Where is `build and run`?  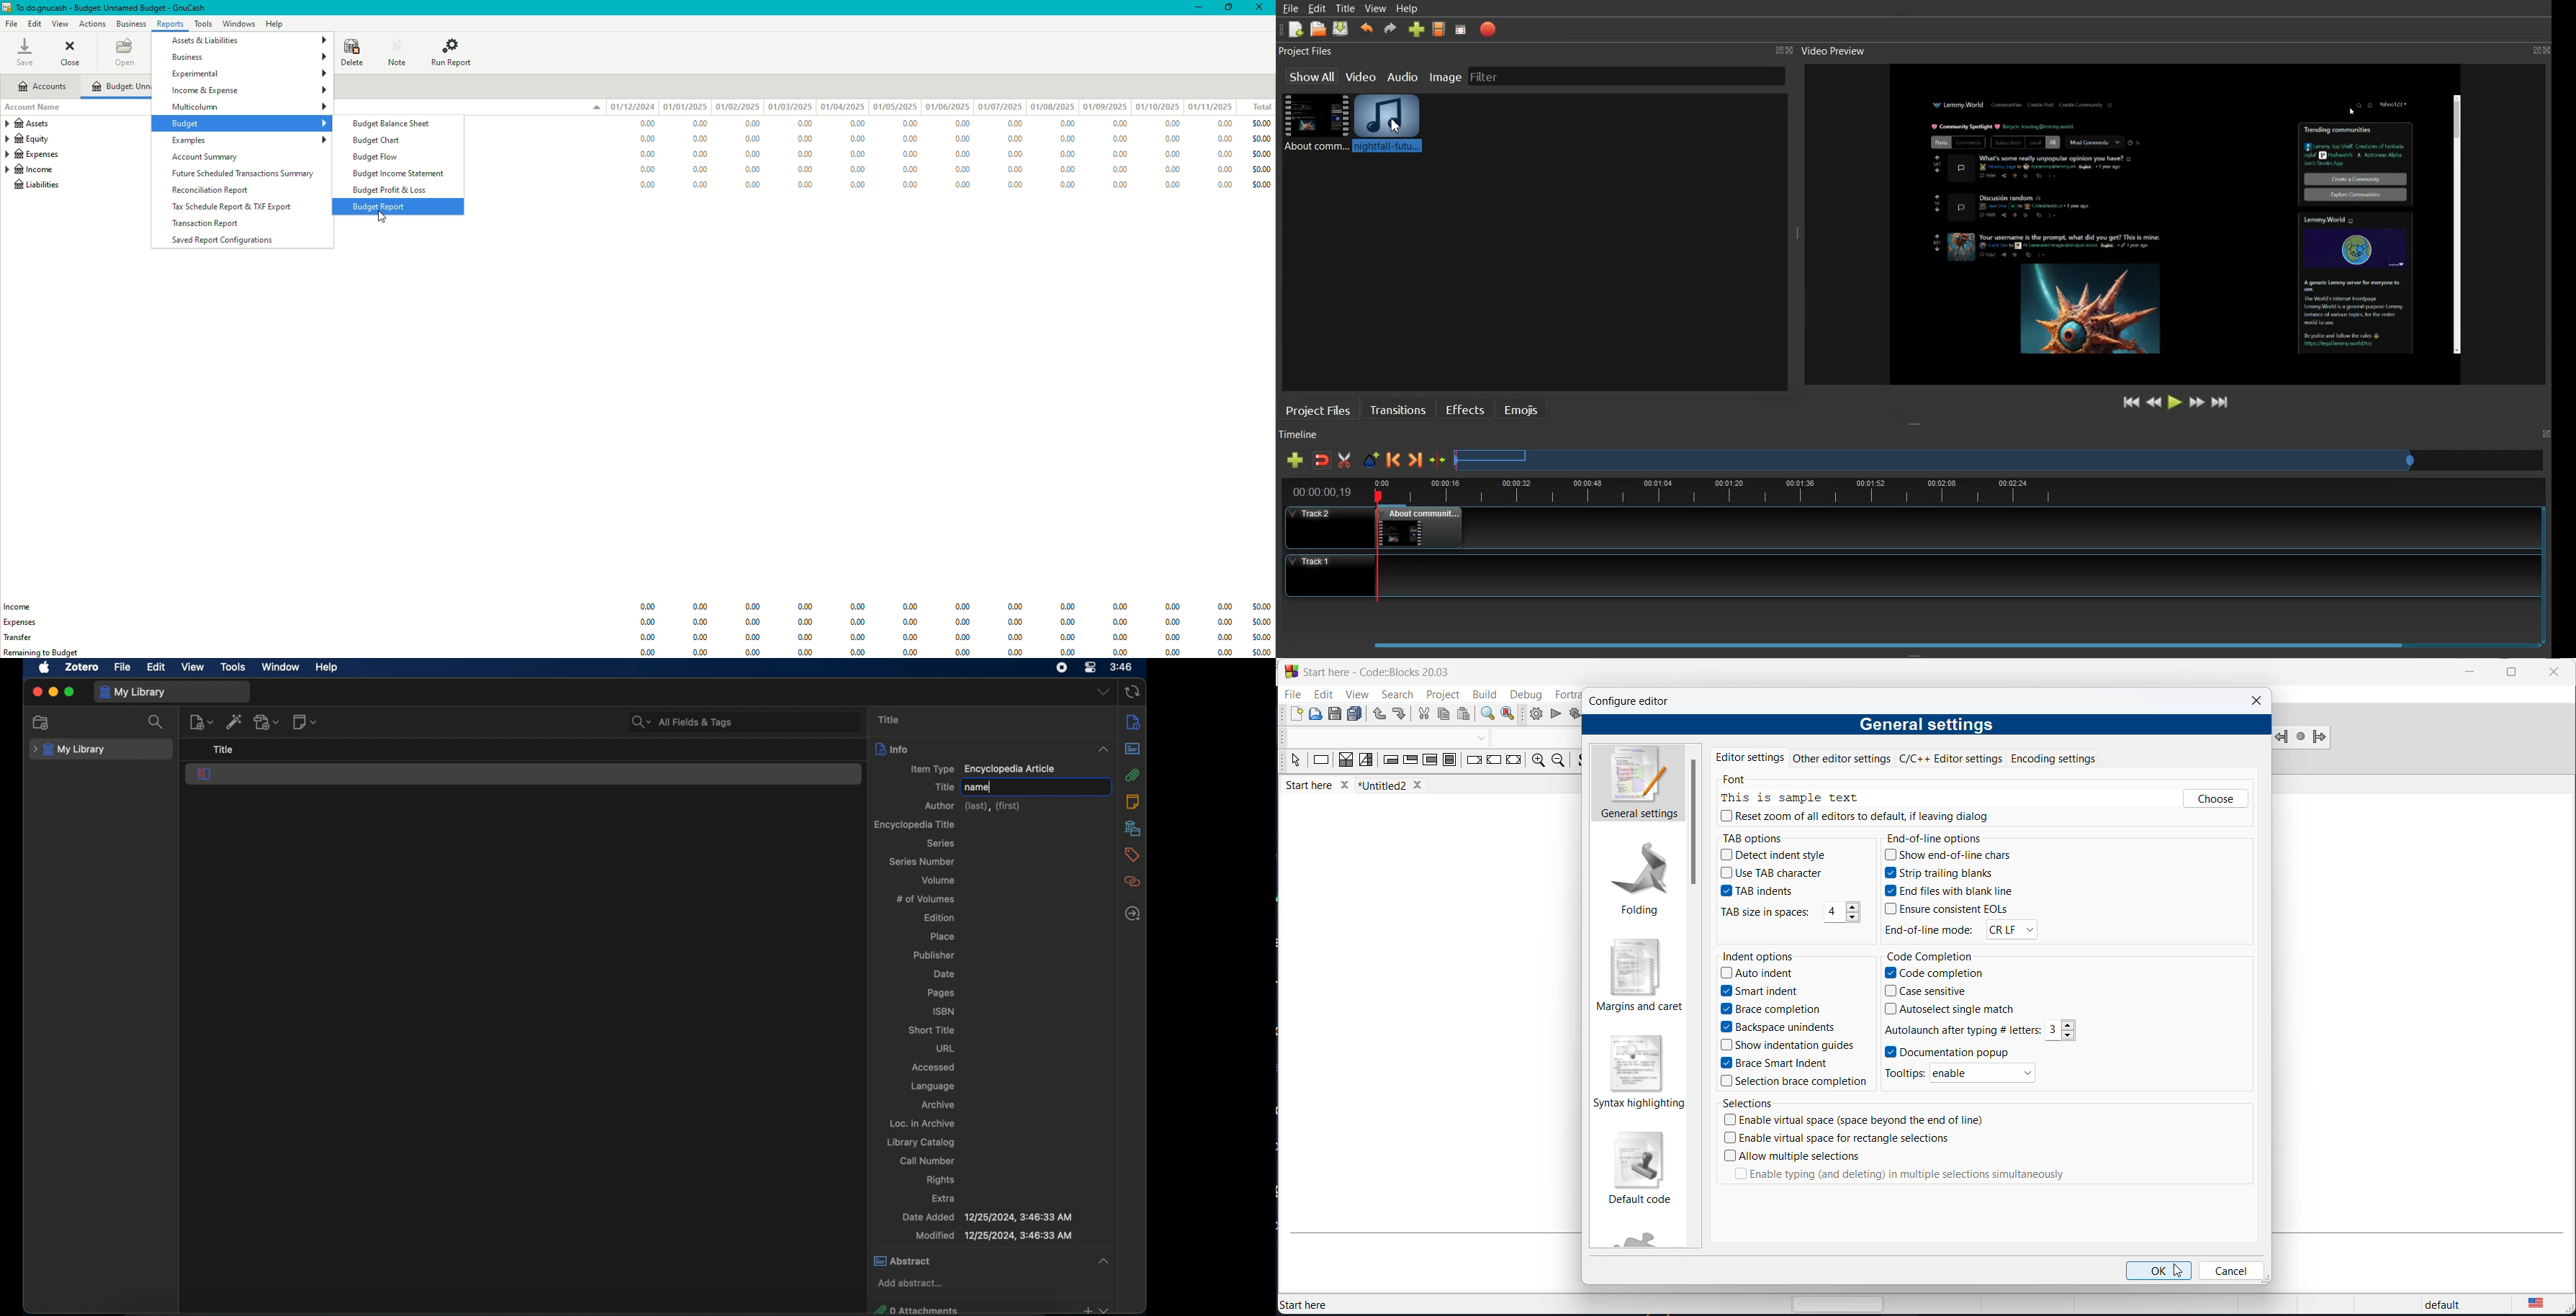 build and run is located at coordinates (1575, 713).